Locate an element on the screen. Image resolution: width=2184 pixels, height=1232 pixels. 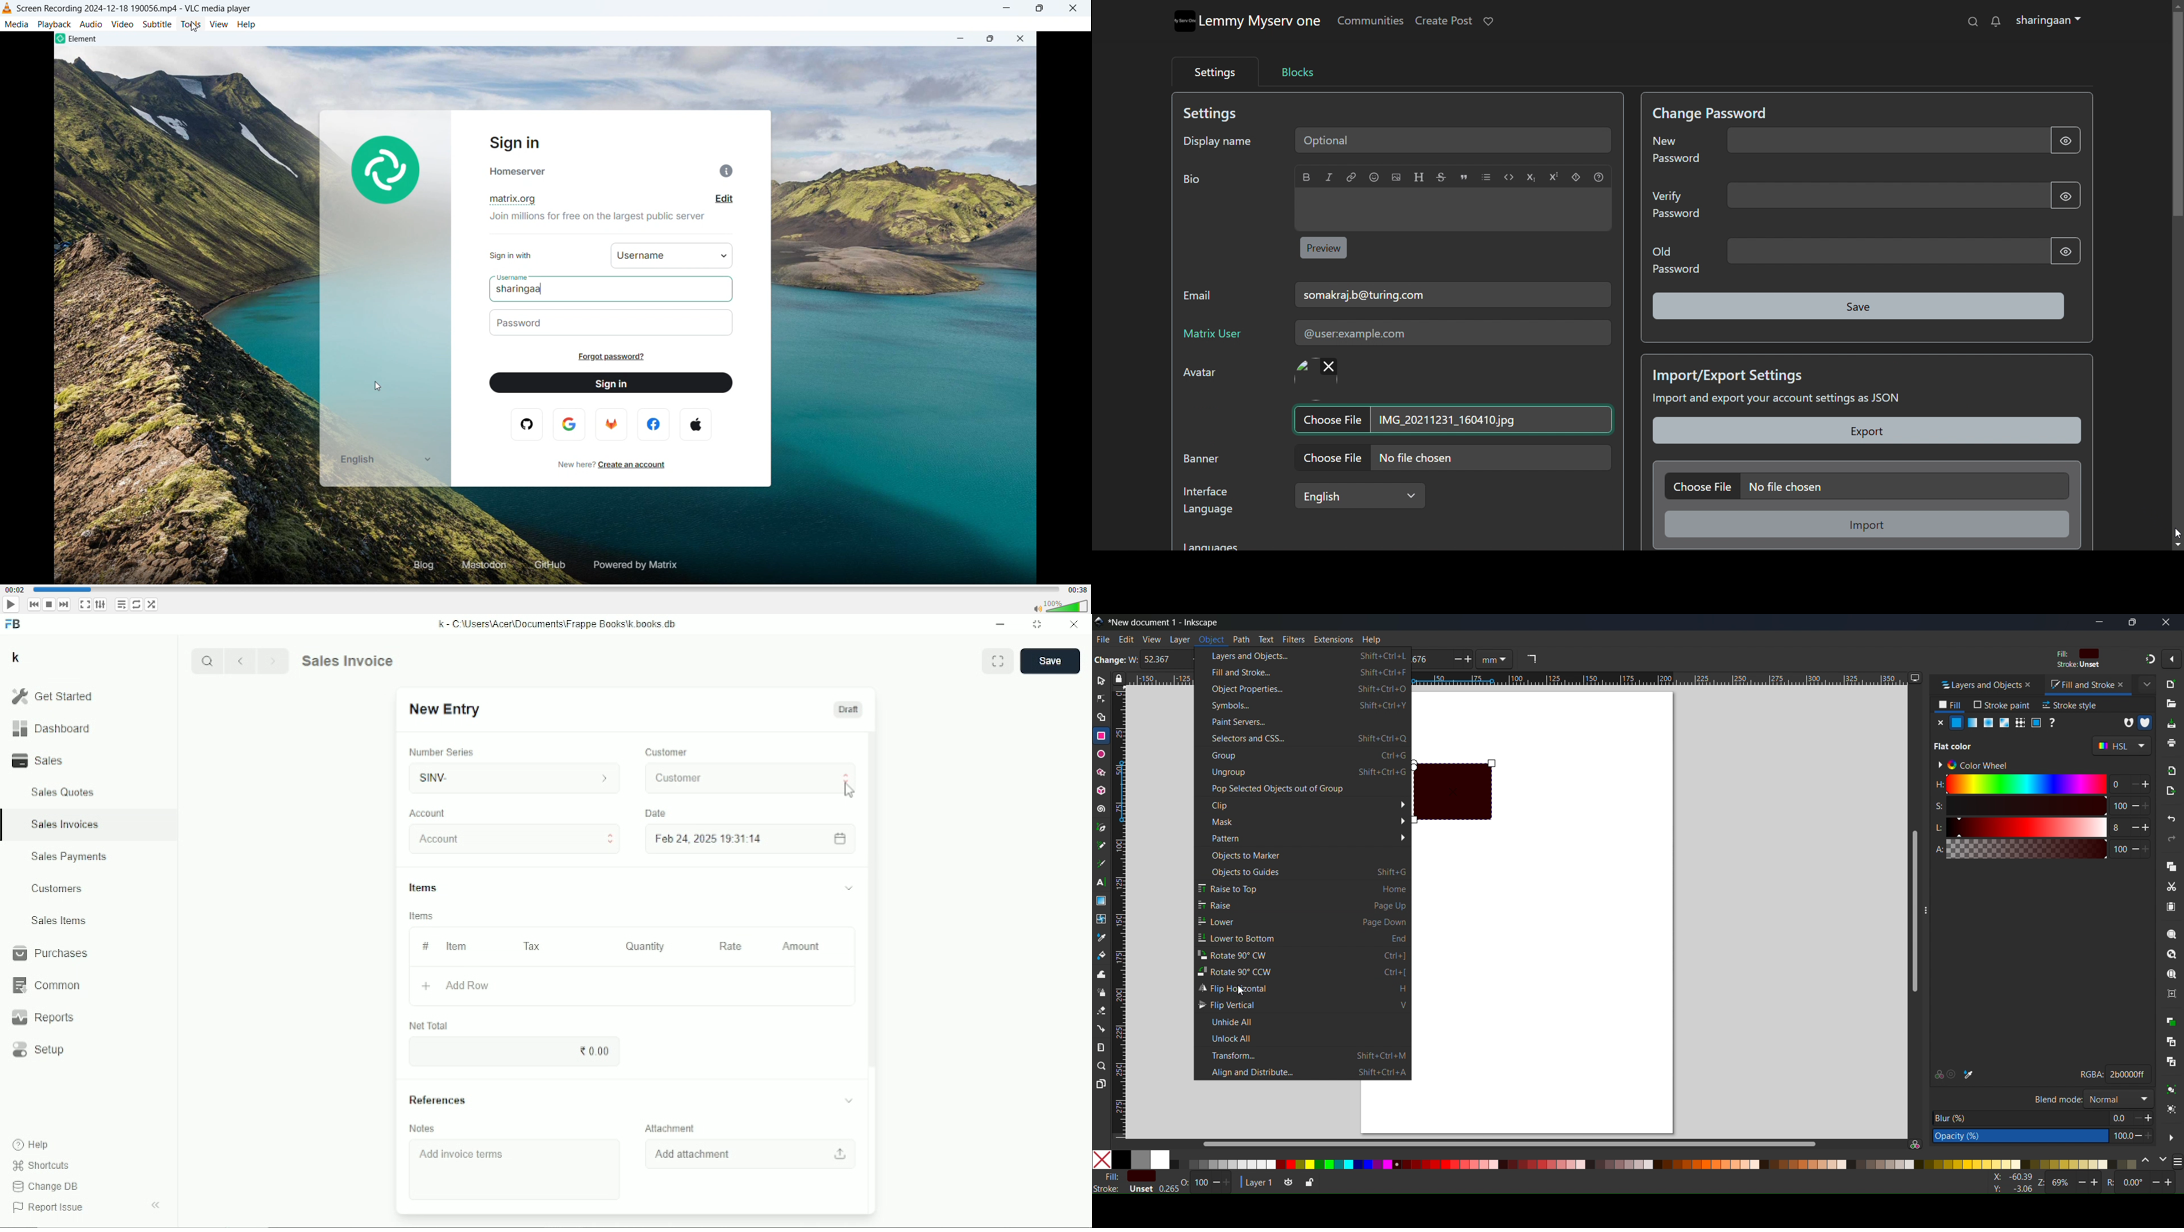
Sales invoices is located at coordinates (64, 824).